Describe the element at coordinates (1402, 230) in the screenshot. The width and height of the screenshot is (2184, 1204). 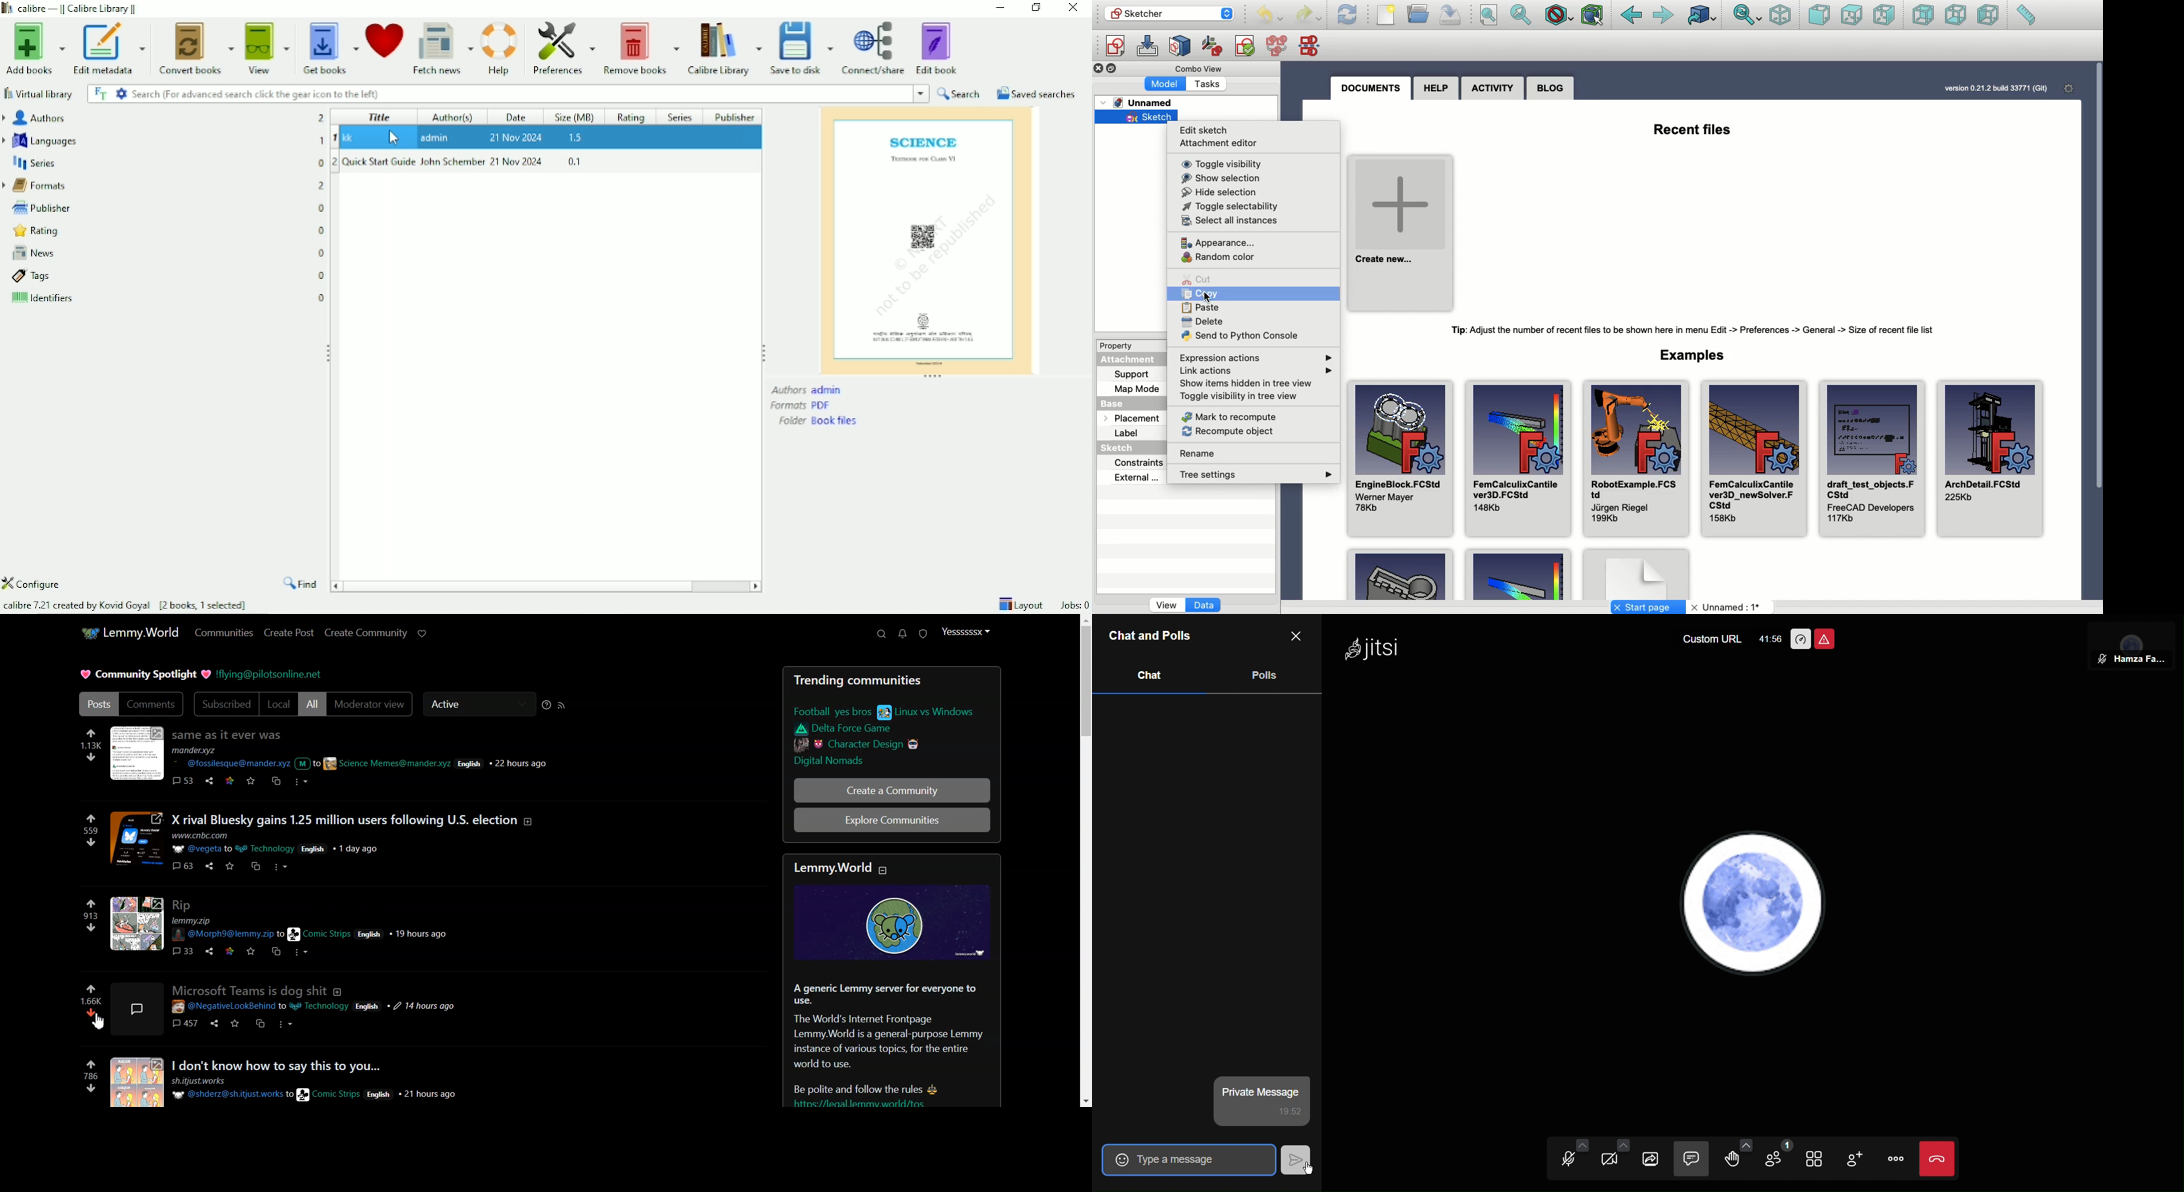
I see `Create new` at that location.